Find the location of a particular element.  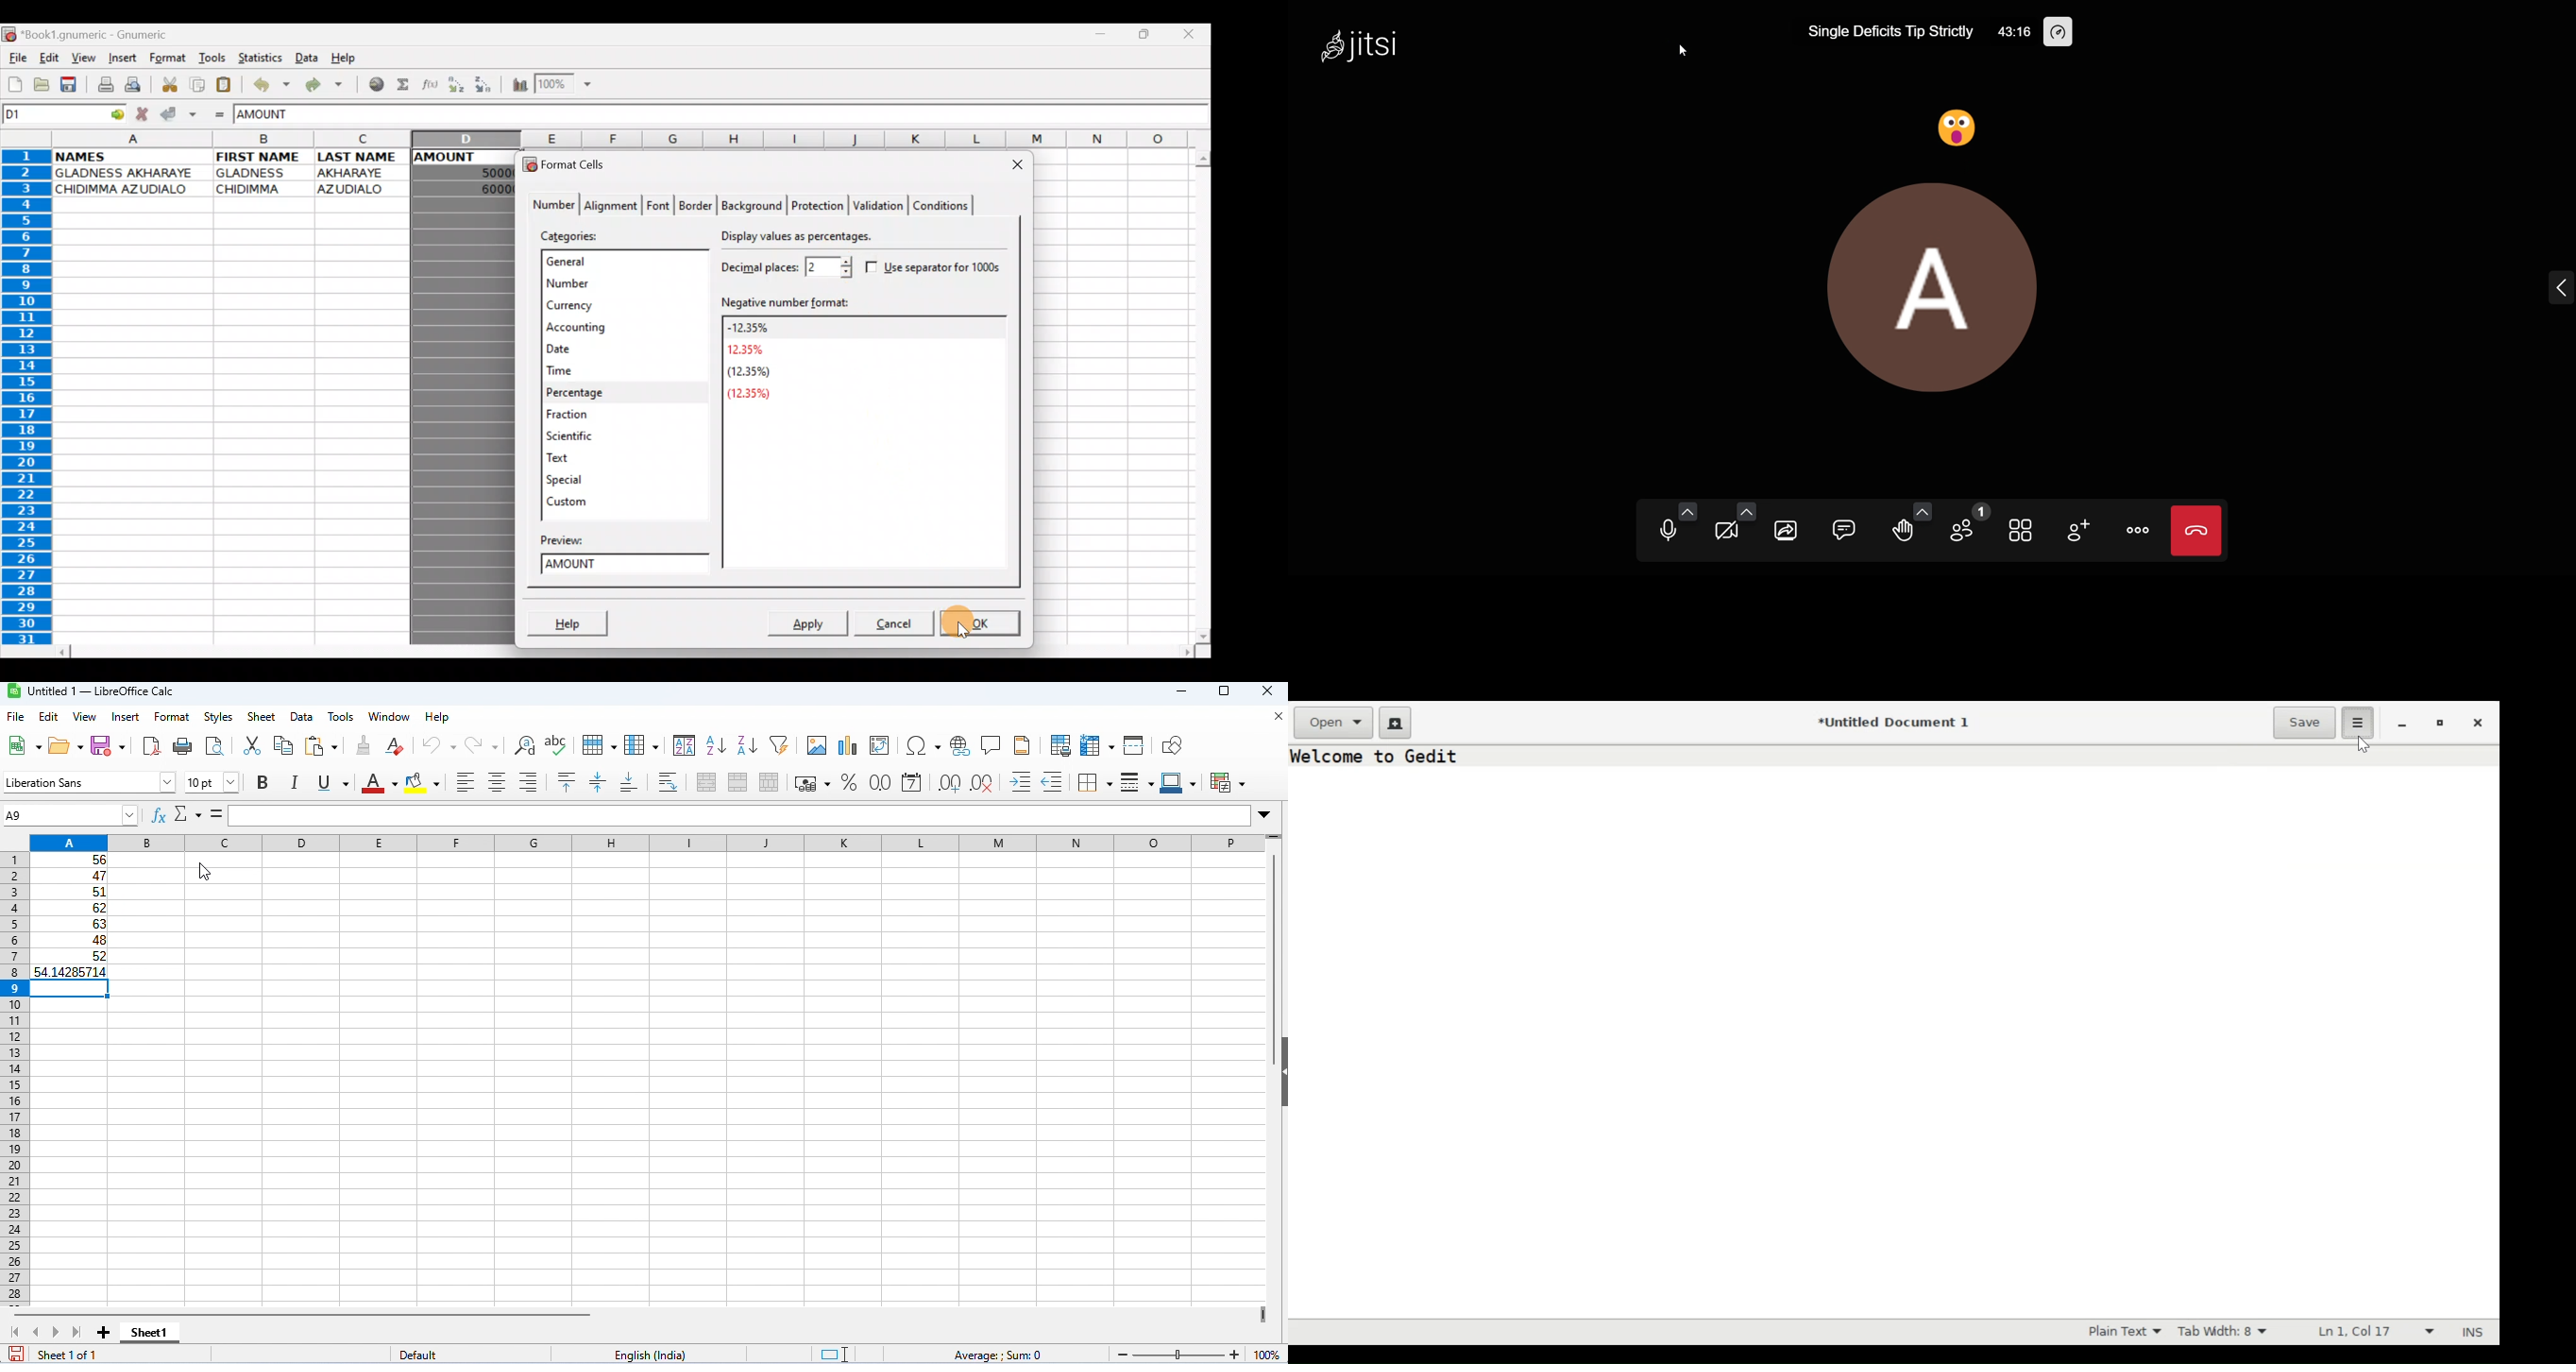

performance setting is located at coordinates (2061, 34).